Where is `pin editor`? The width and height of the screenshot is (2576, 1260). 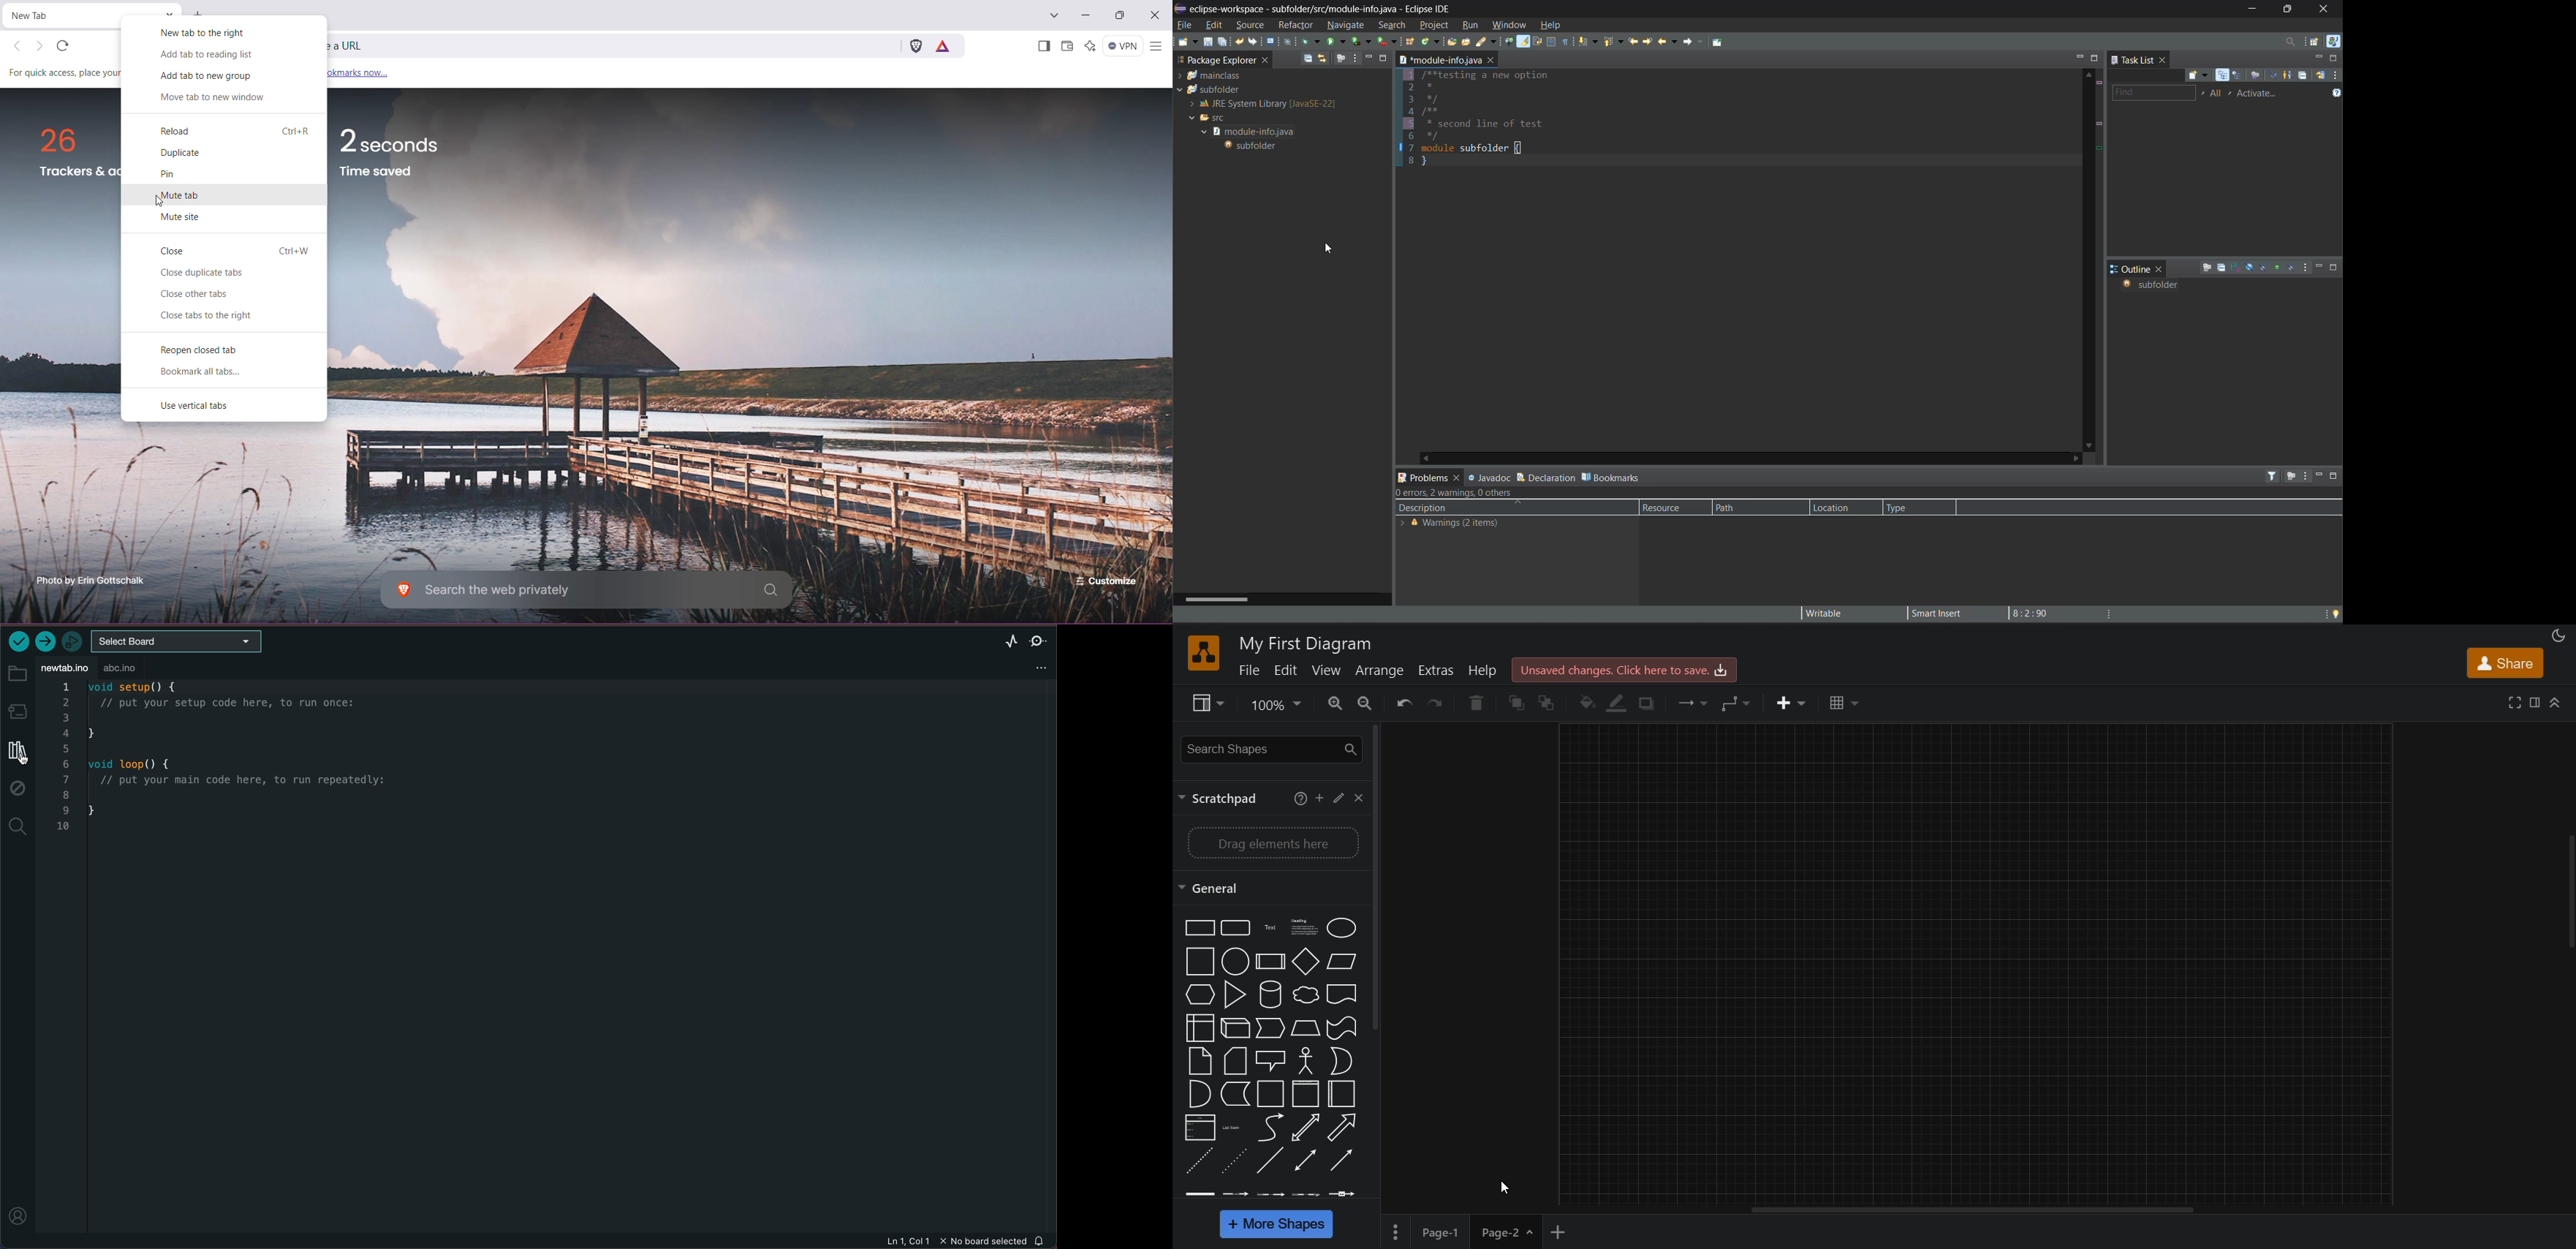
pin editor is located at coordinates (1720, 42).